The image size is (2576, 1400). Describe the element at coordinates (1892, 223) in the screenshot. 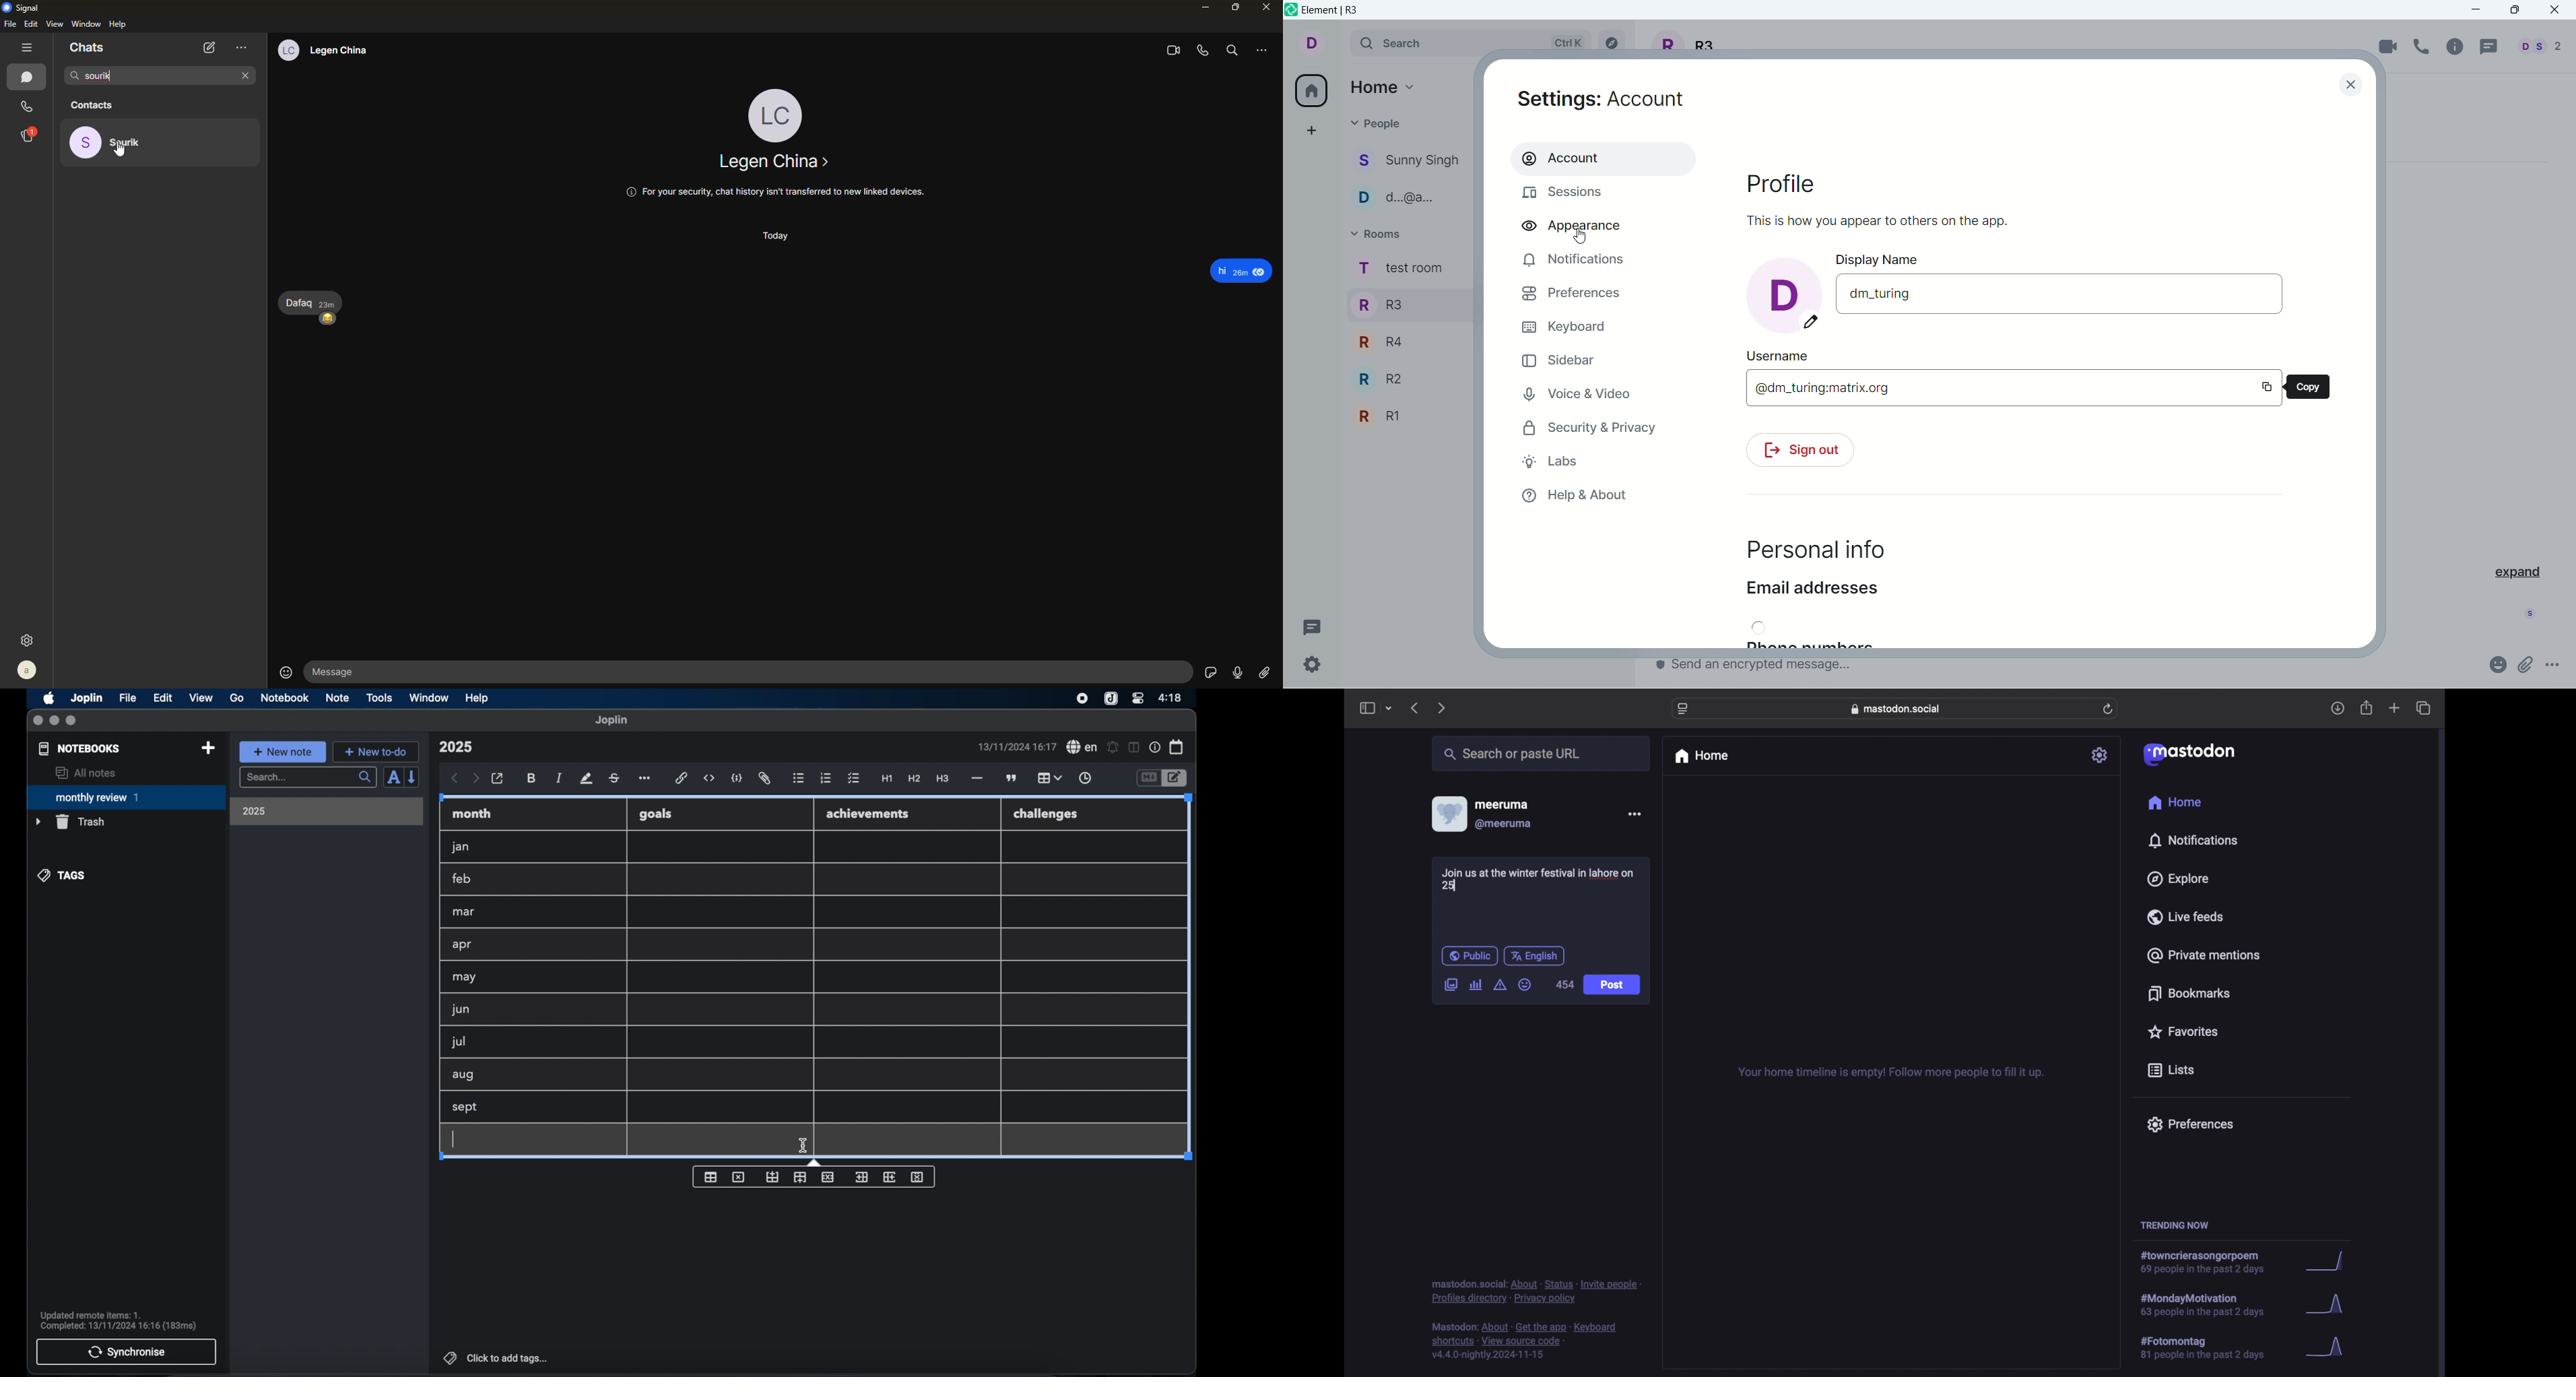

I see `text` at that location.